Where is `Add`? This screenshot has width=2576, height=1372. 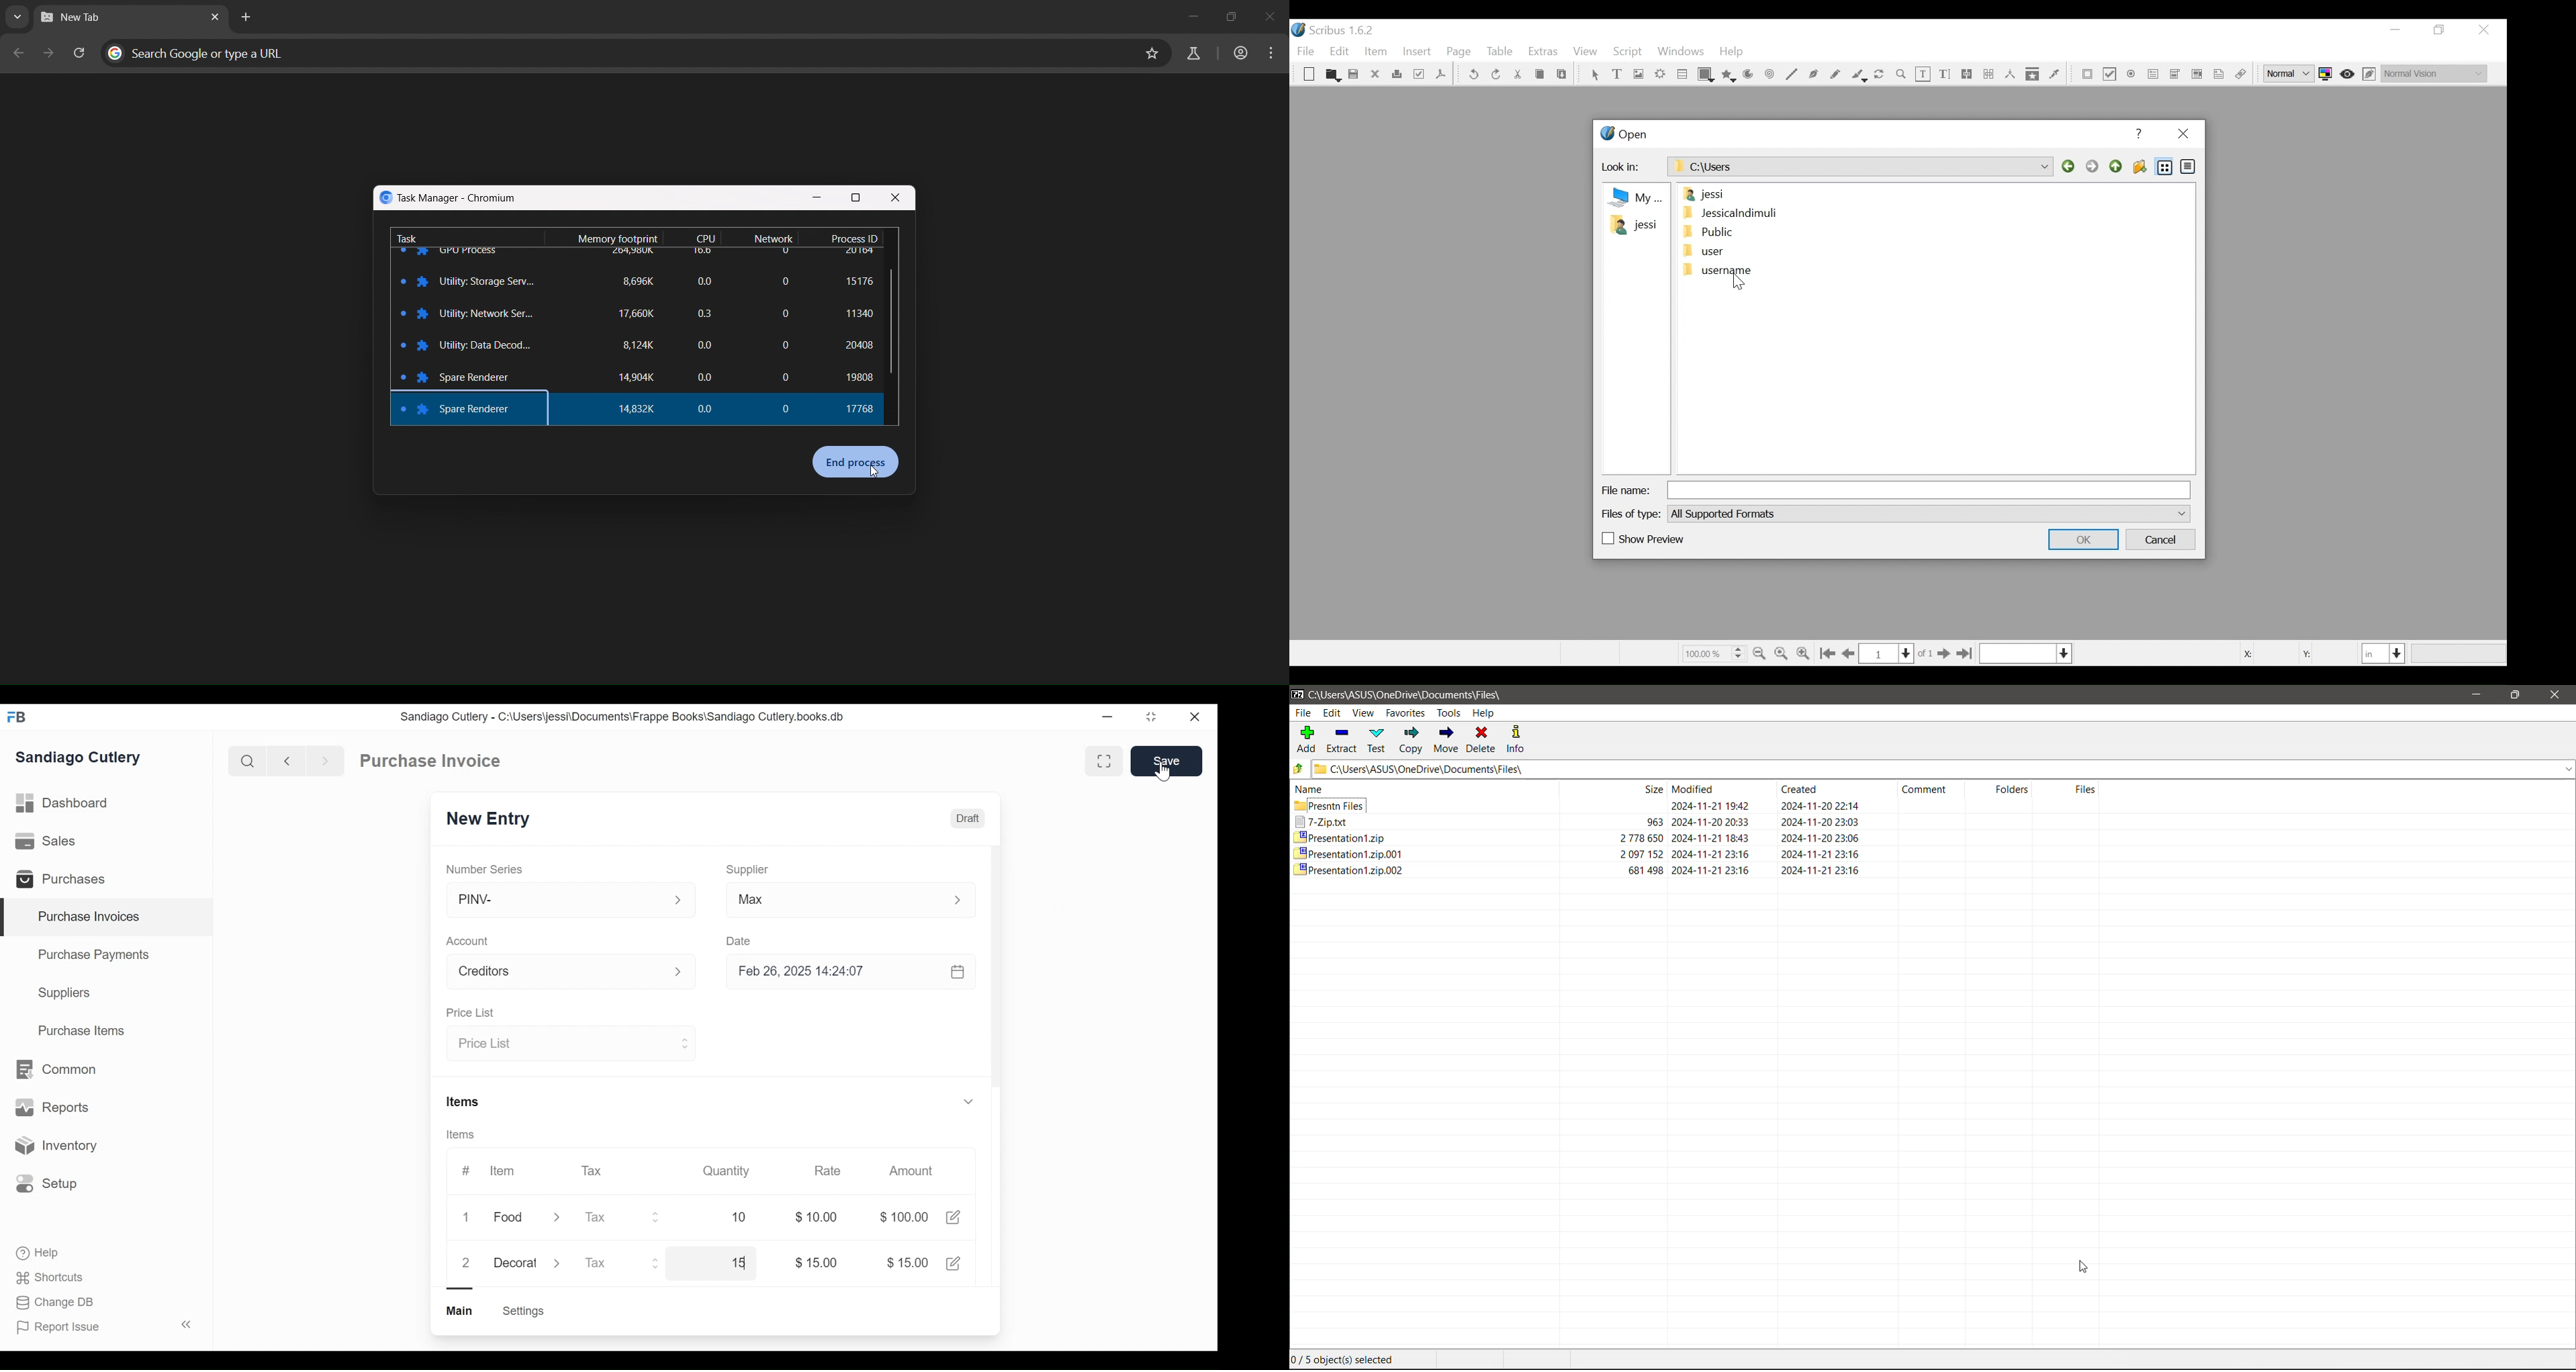
Add is located at coordinates (1305, 740).